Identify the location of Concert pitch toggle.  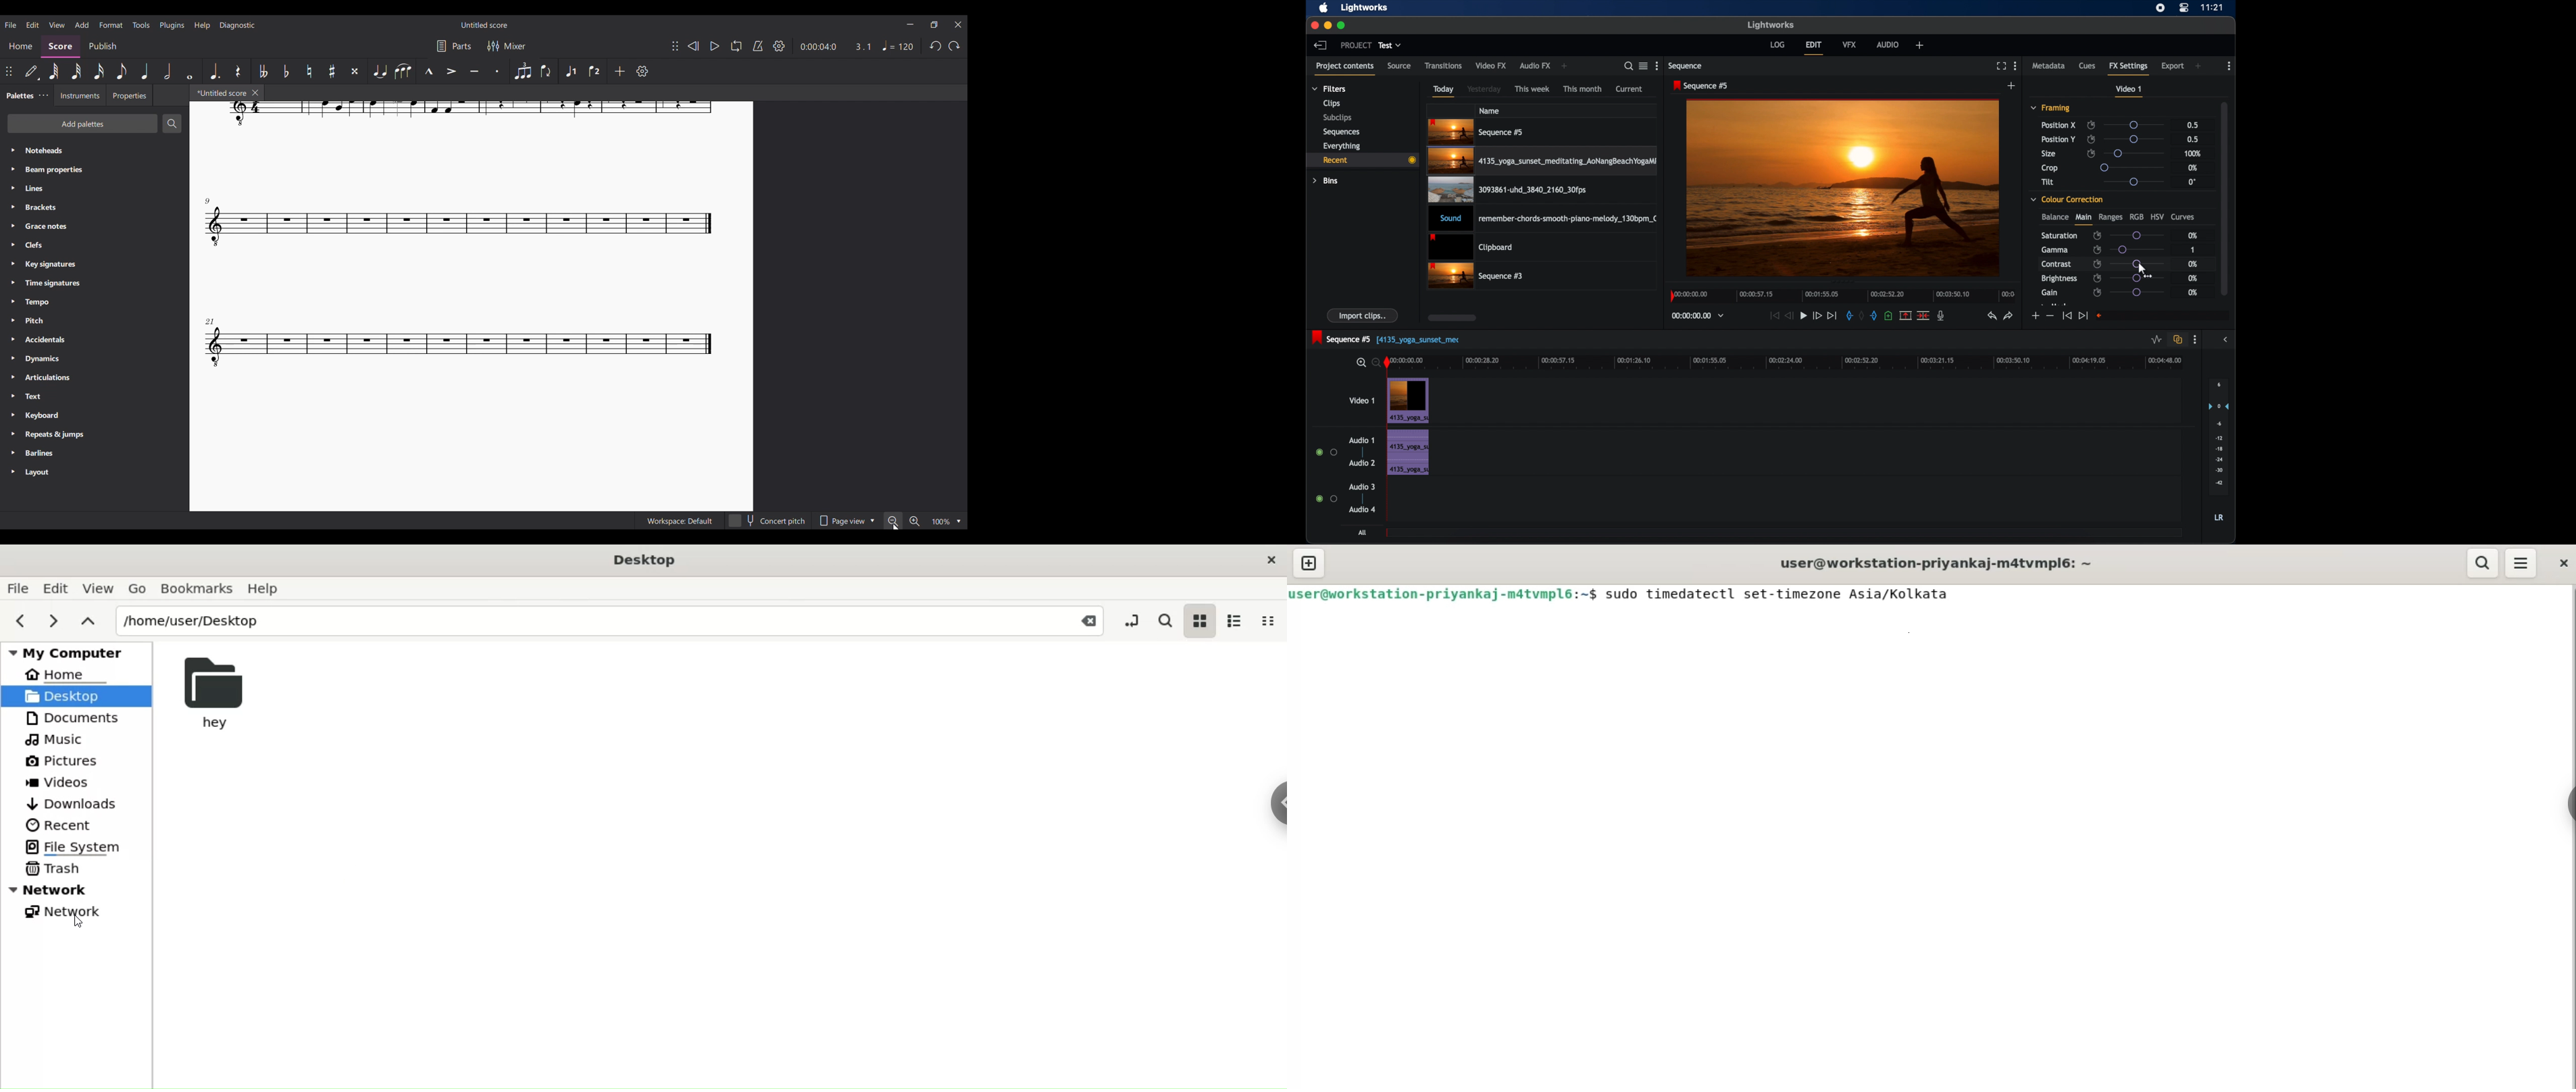
(768, 520).